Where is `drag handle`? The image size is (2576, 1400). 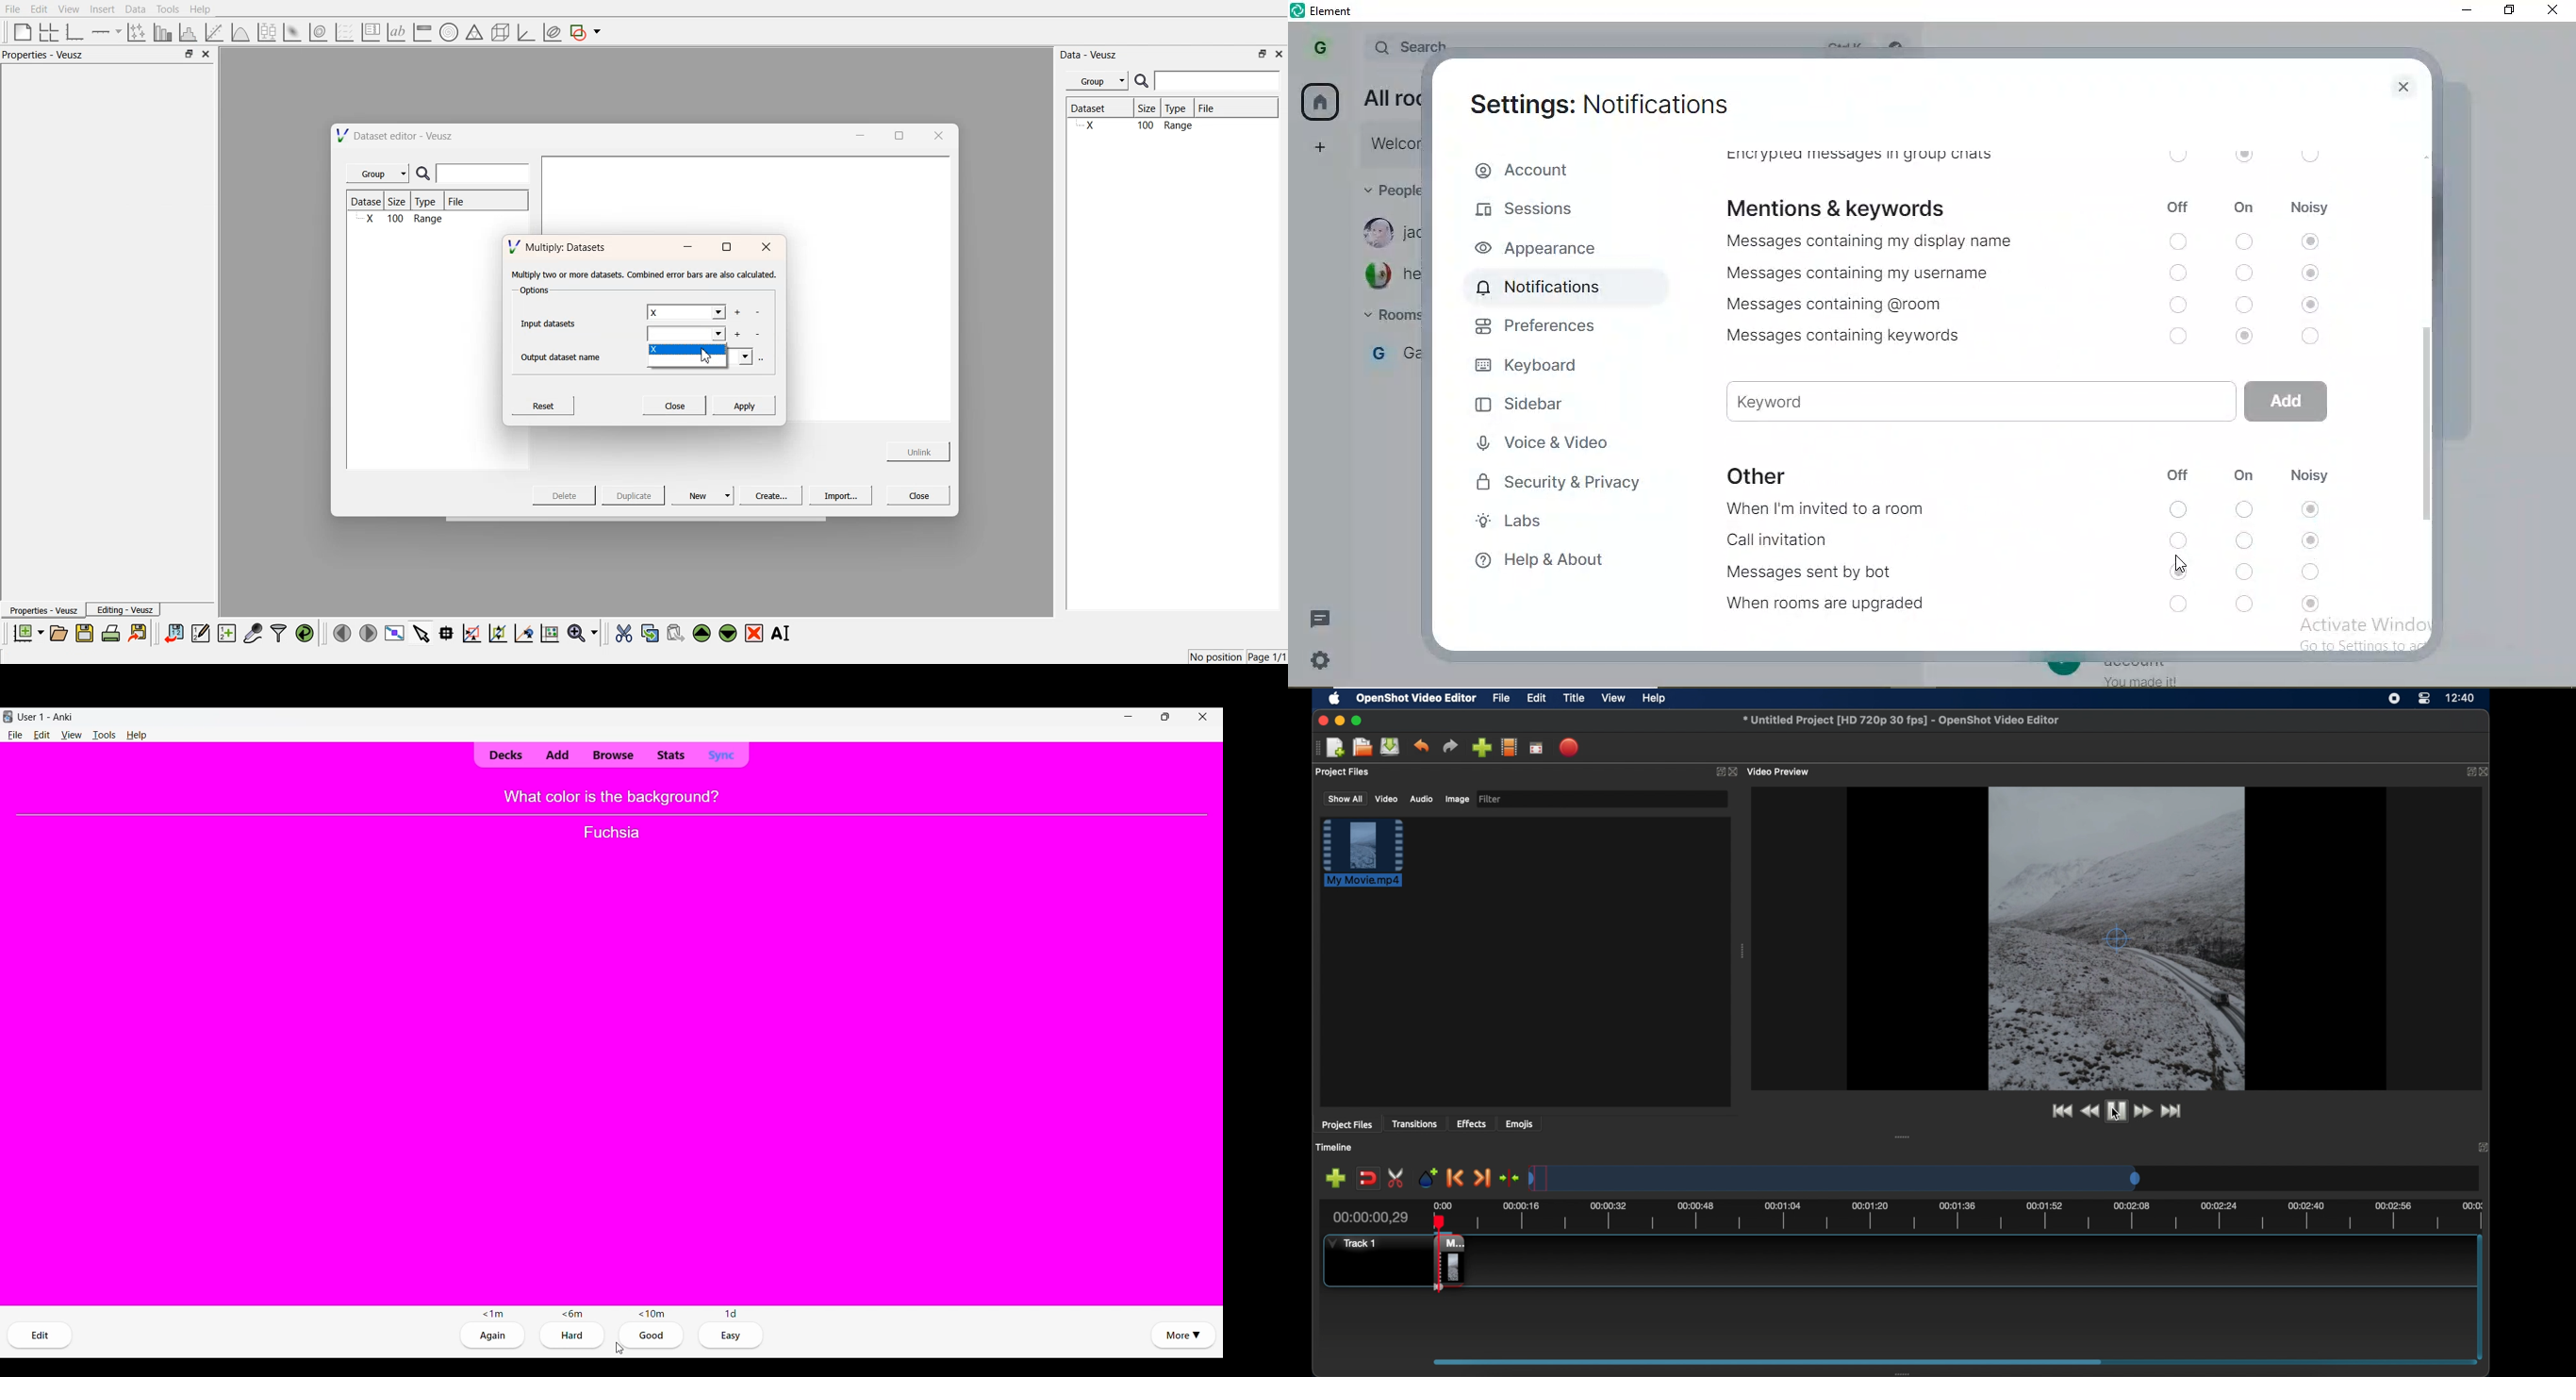
drag handle is located at coordinates (1743, 952).